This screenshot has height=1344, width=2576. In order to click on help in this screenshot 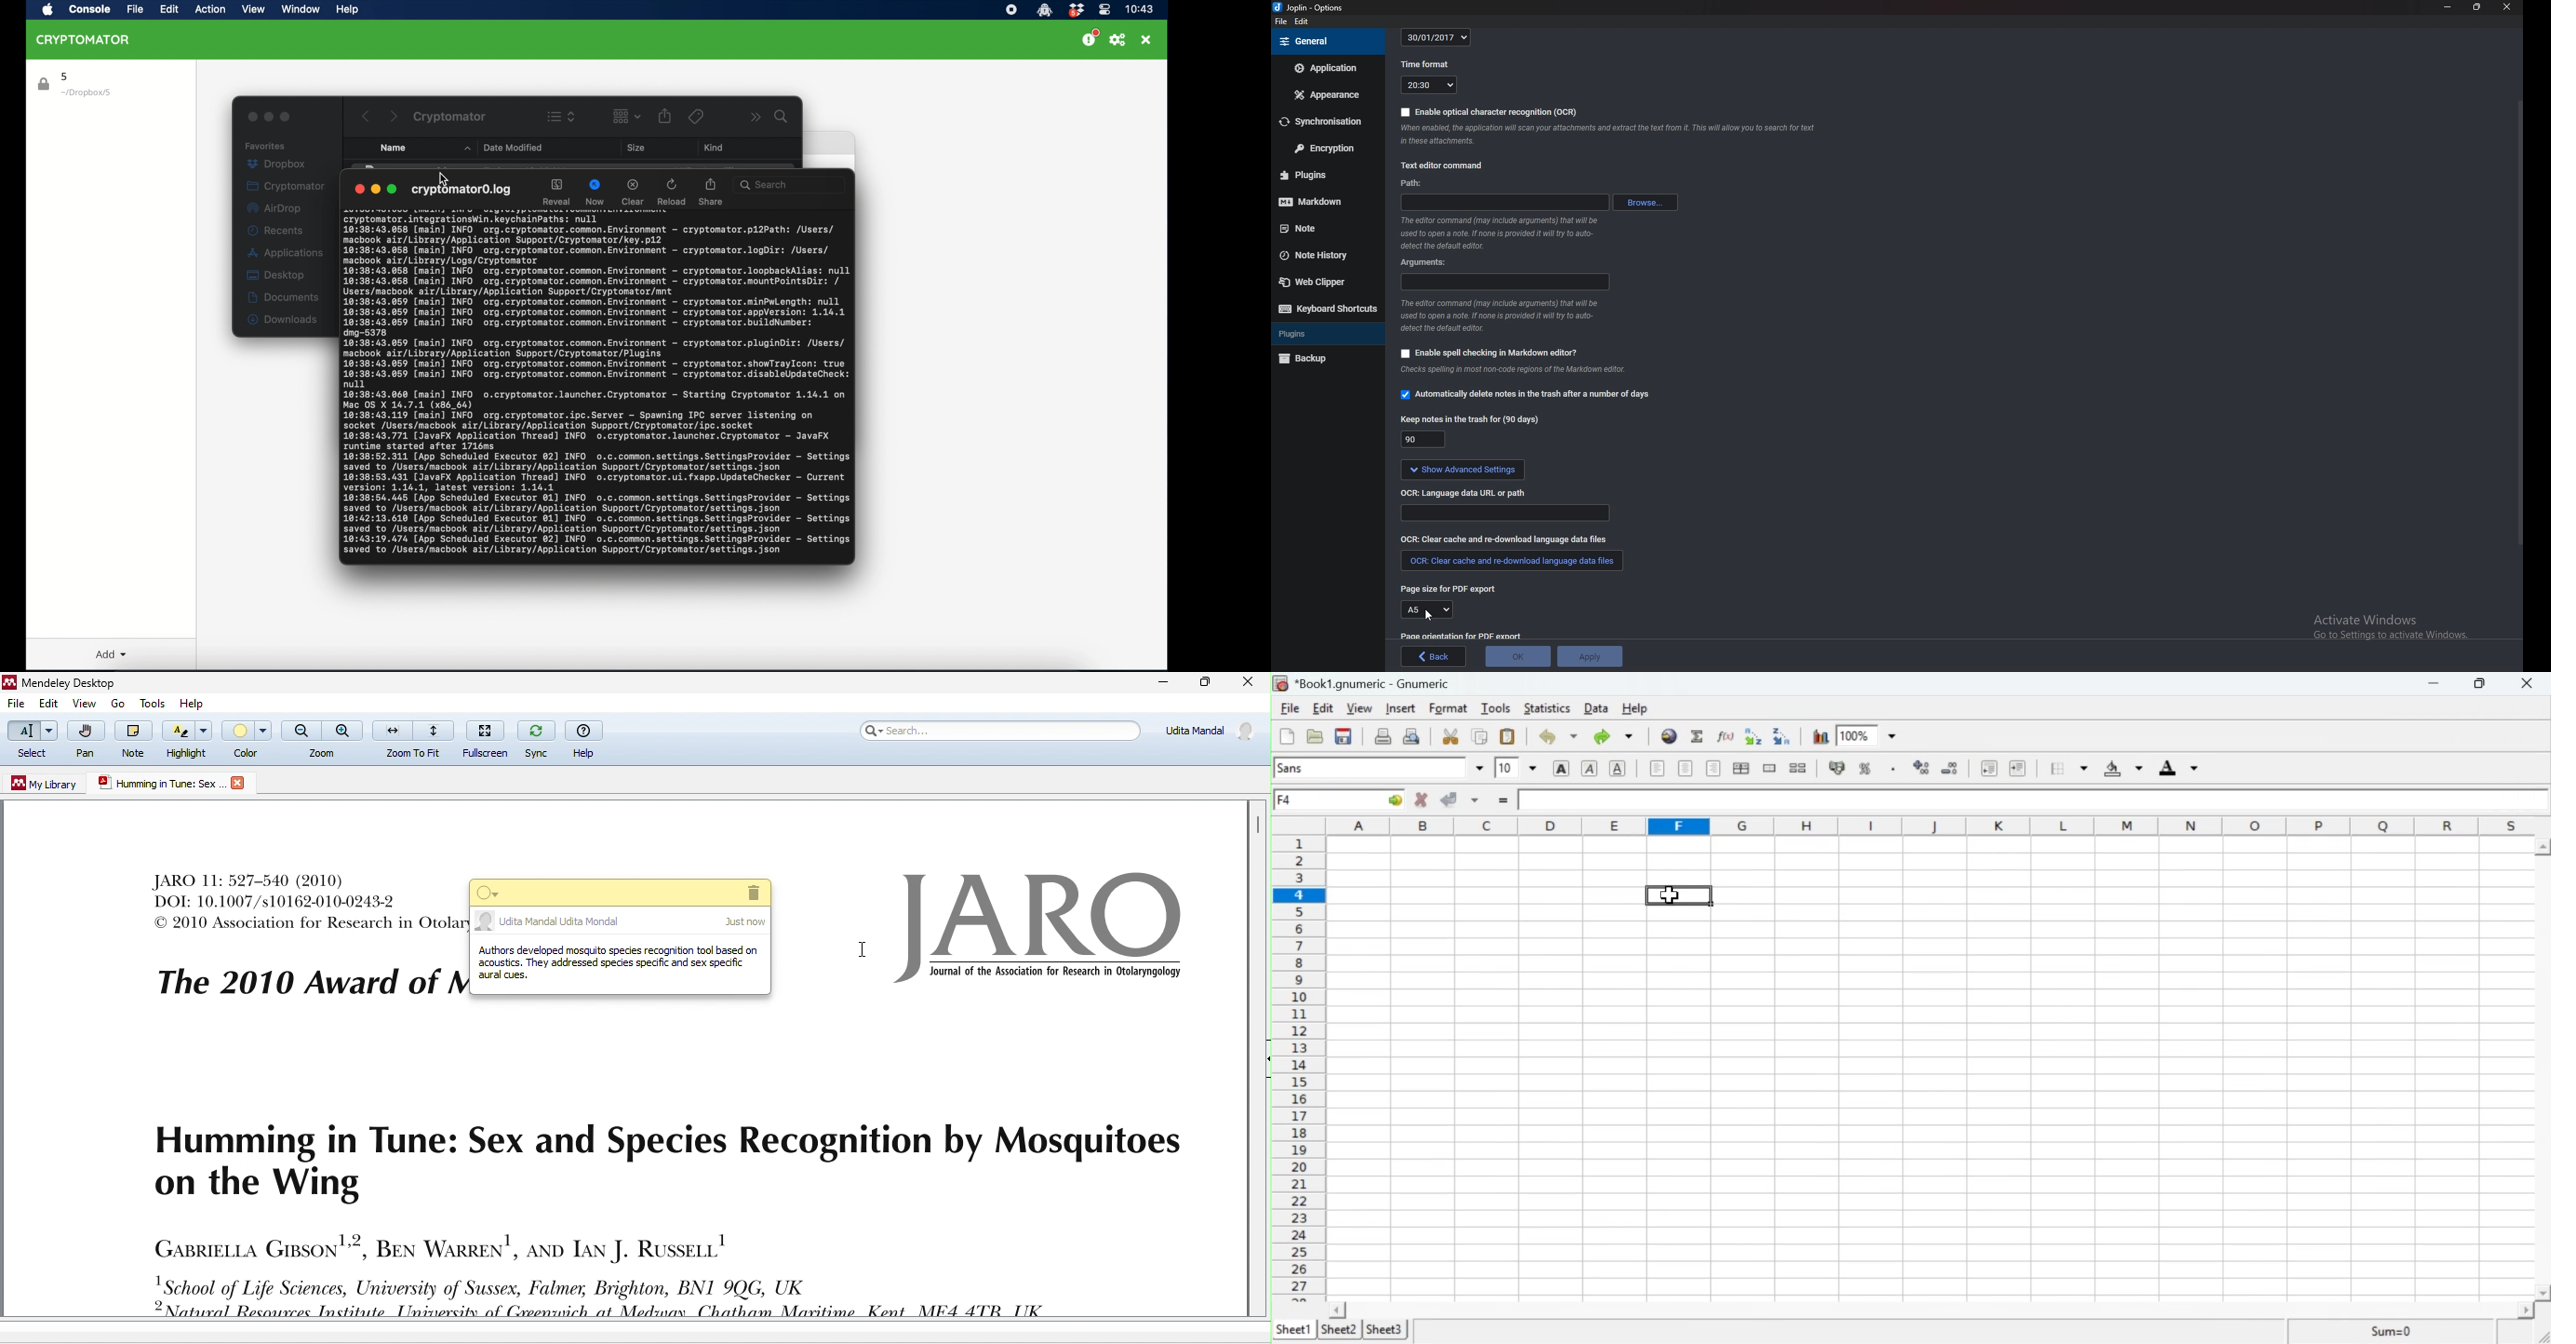, I will do `click(588, 740)`.